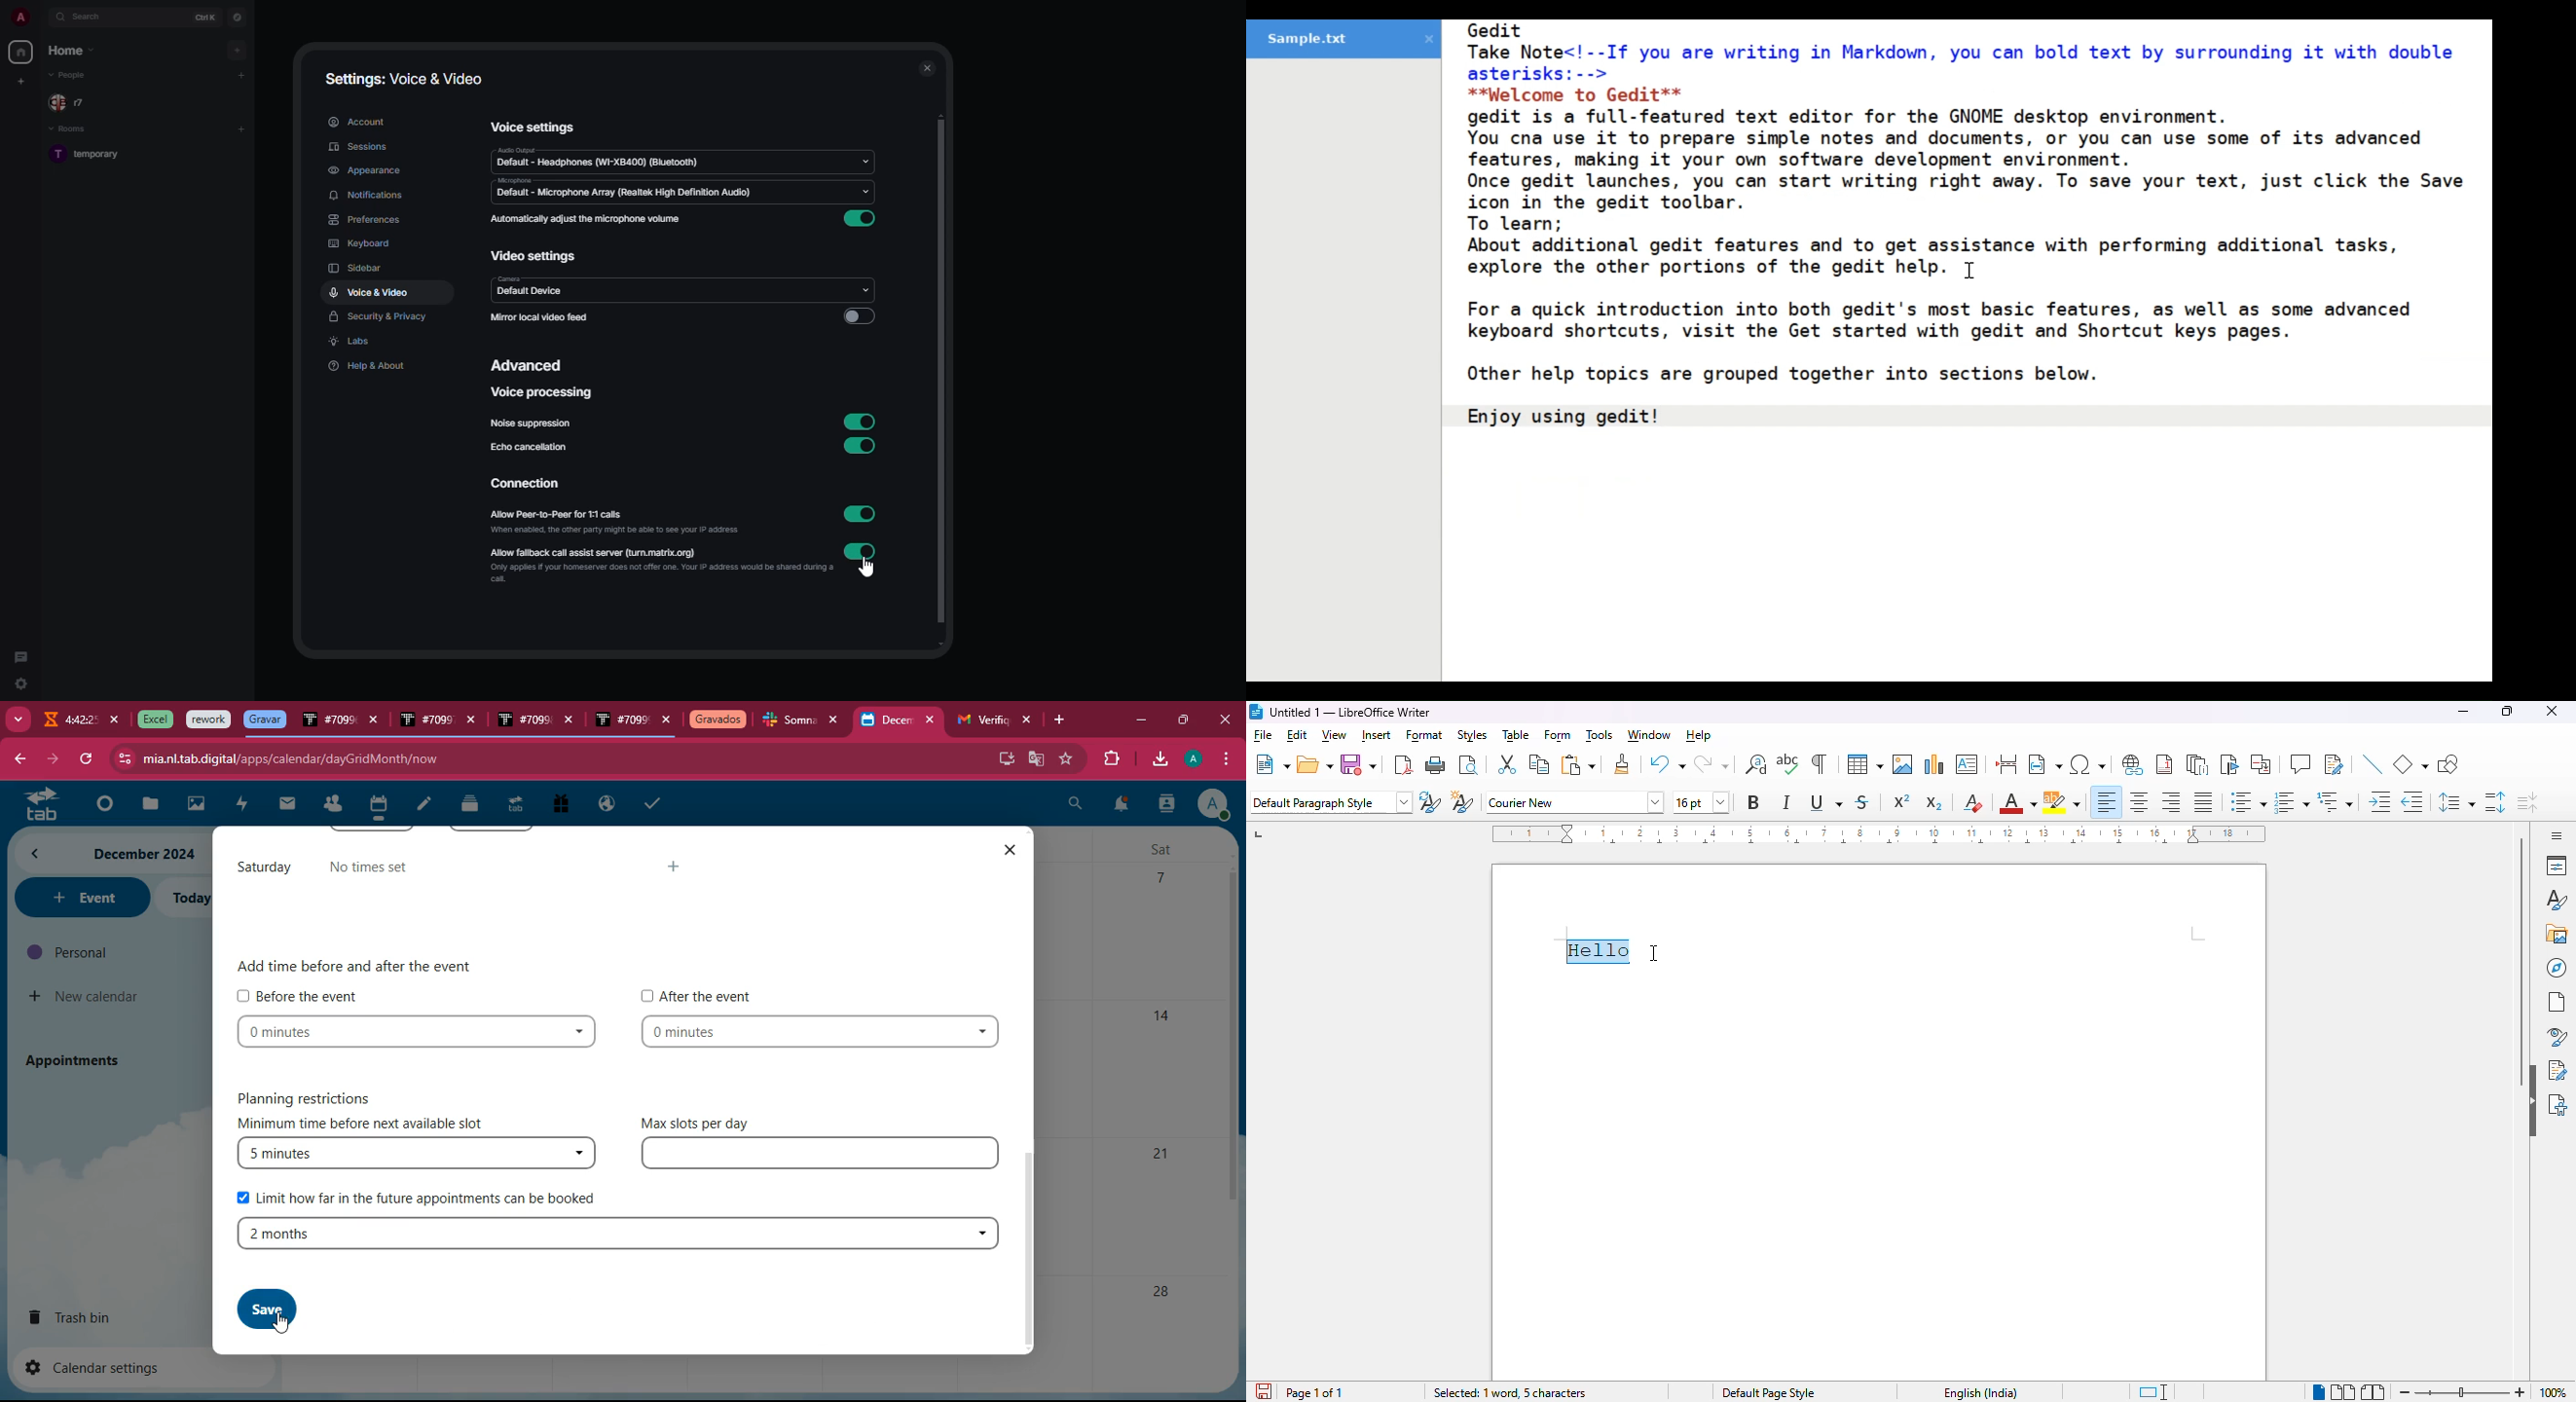 The width and height of the screenshot is (2576, 1428). I want to click on find and replace, so click(1756, 764).